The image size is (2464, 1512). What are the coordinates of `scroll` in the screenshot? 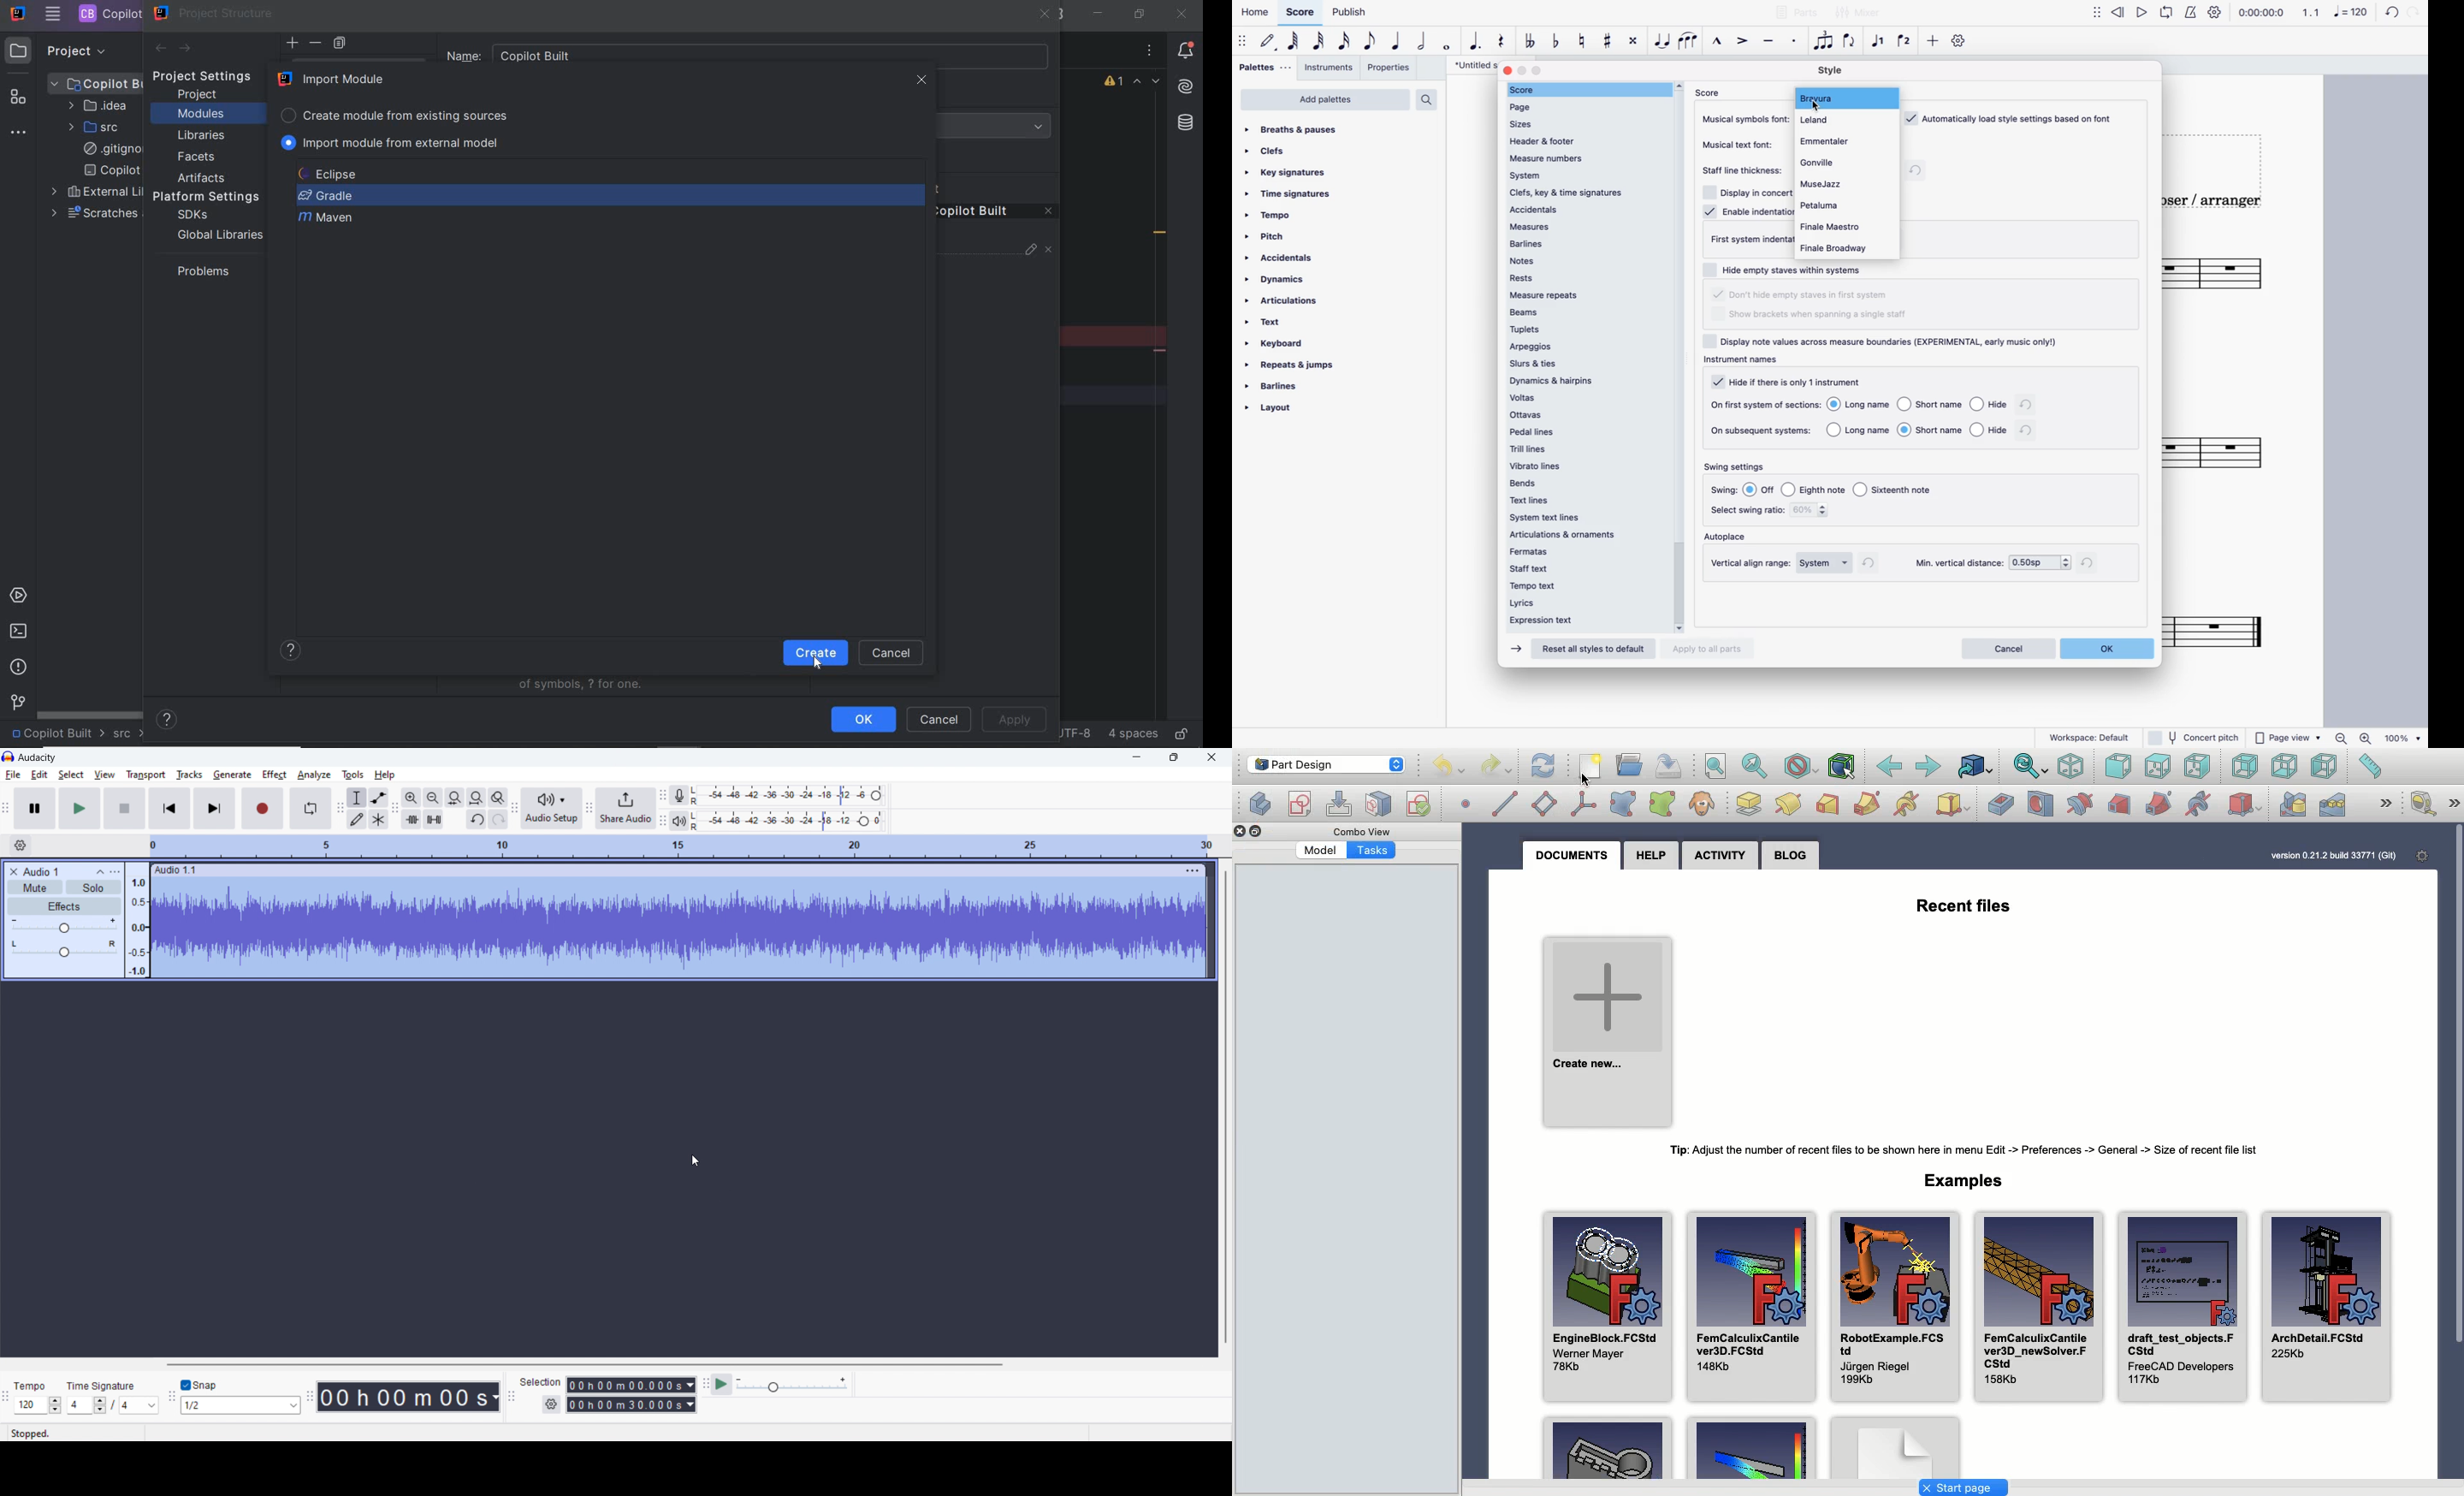 It's located at (1683, 357).